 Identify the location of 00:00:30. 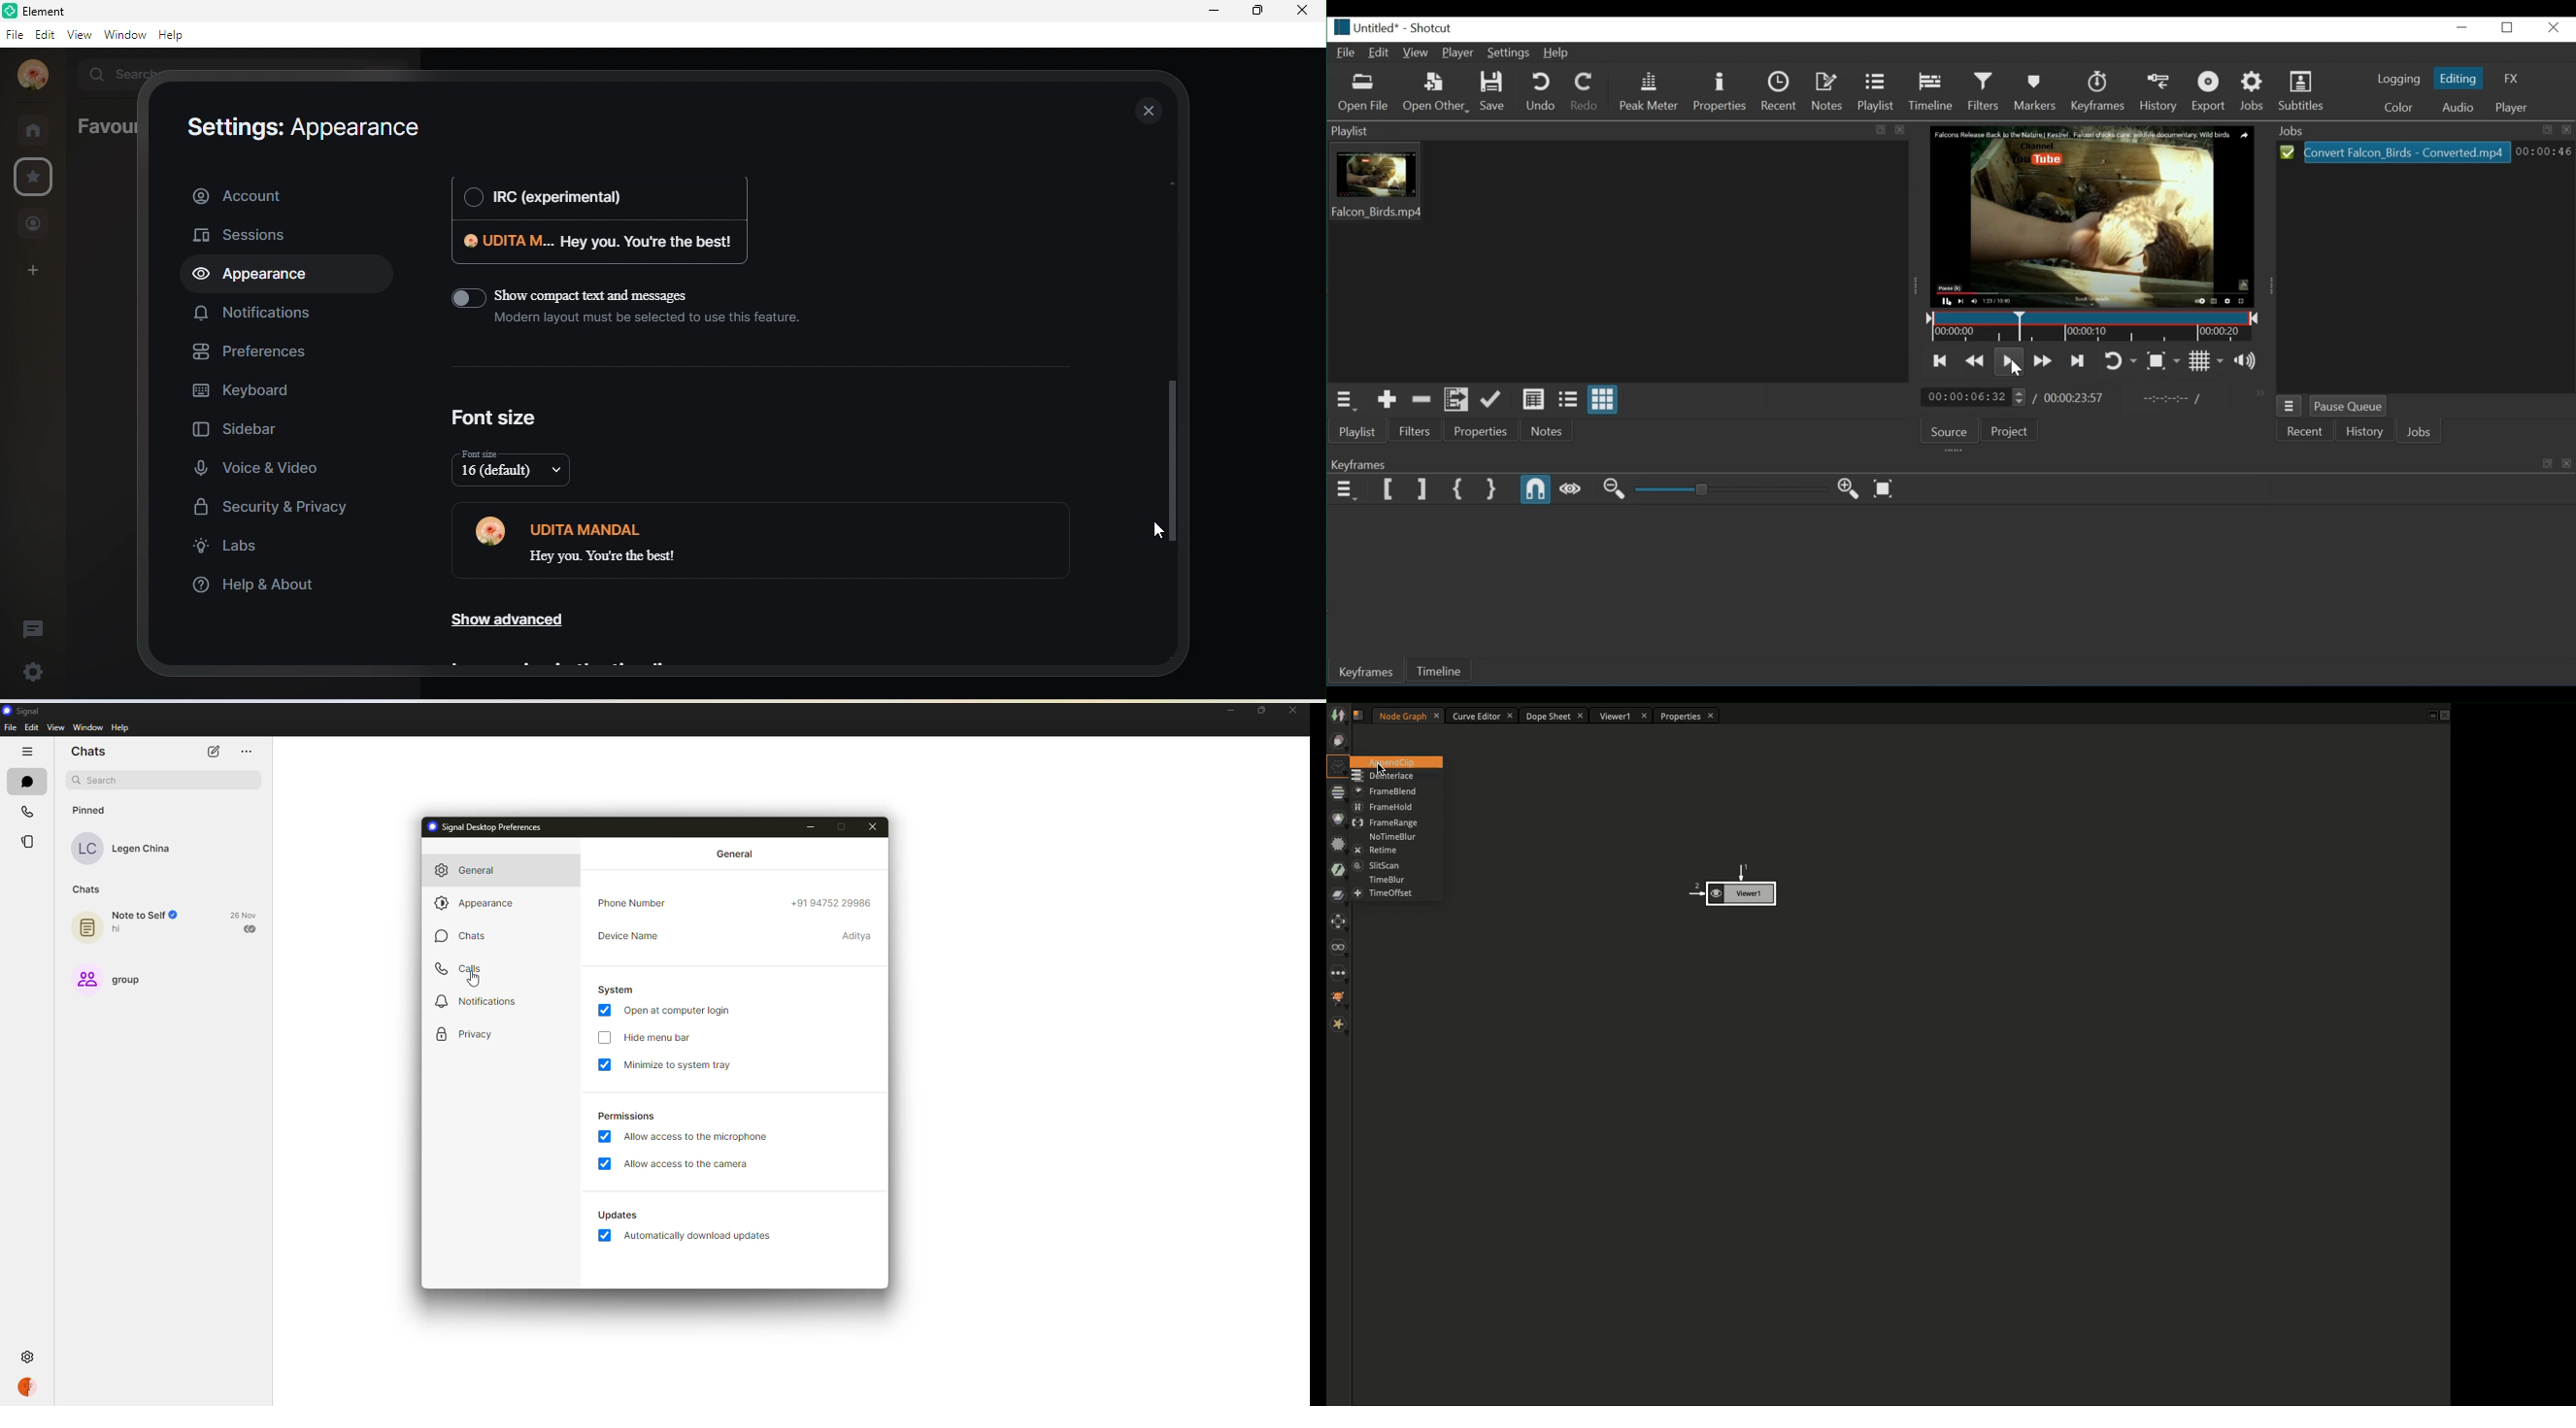
(2546, 152).